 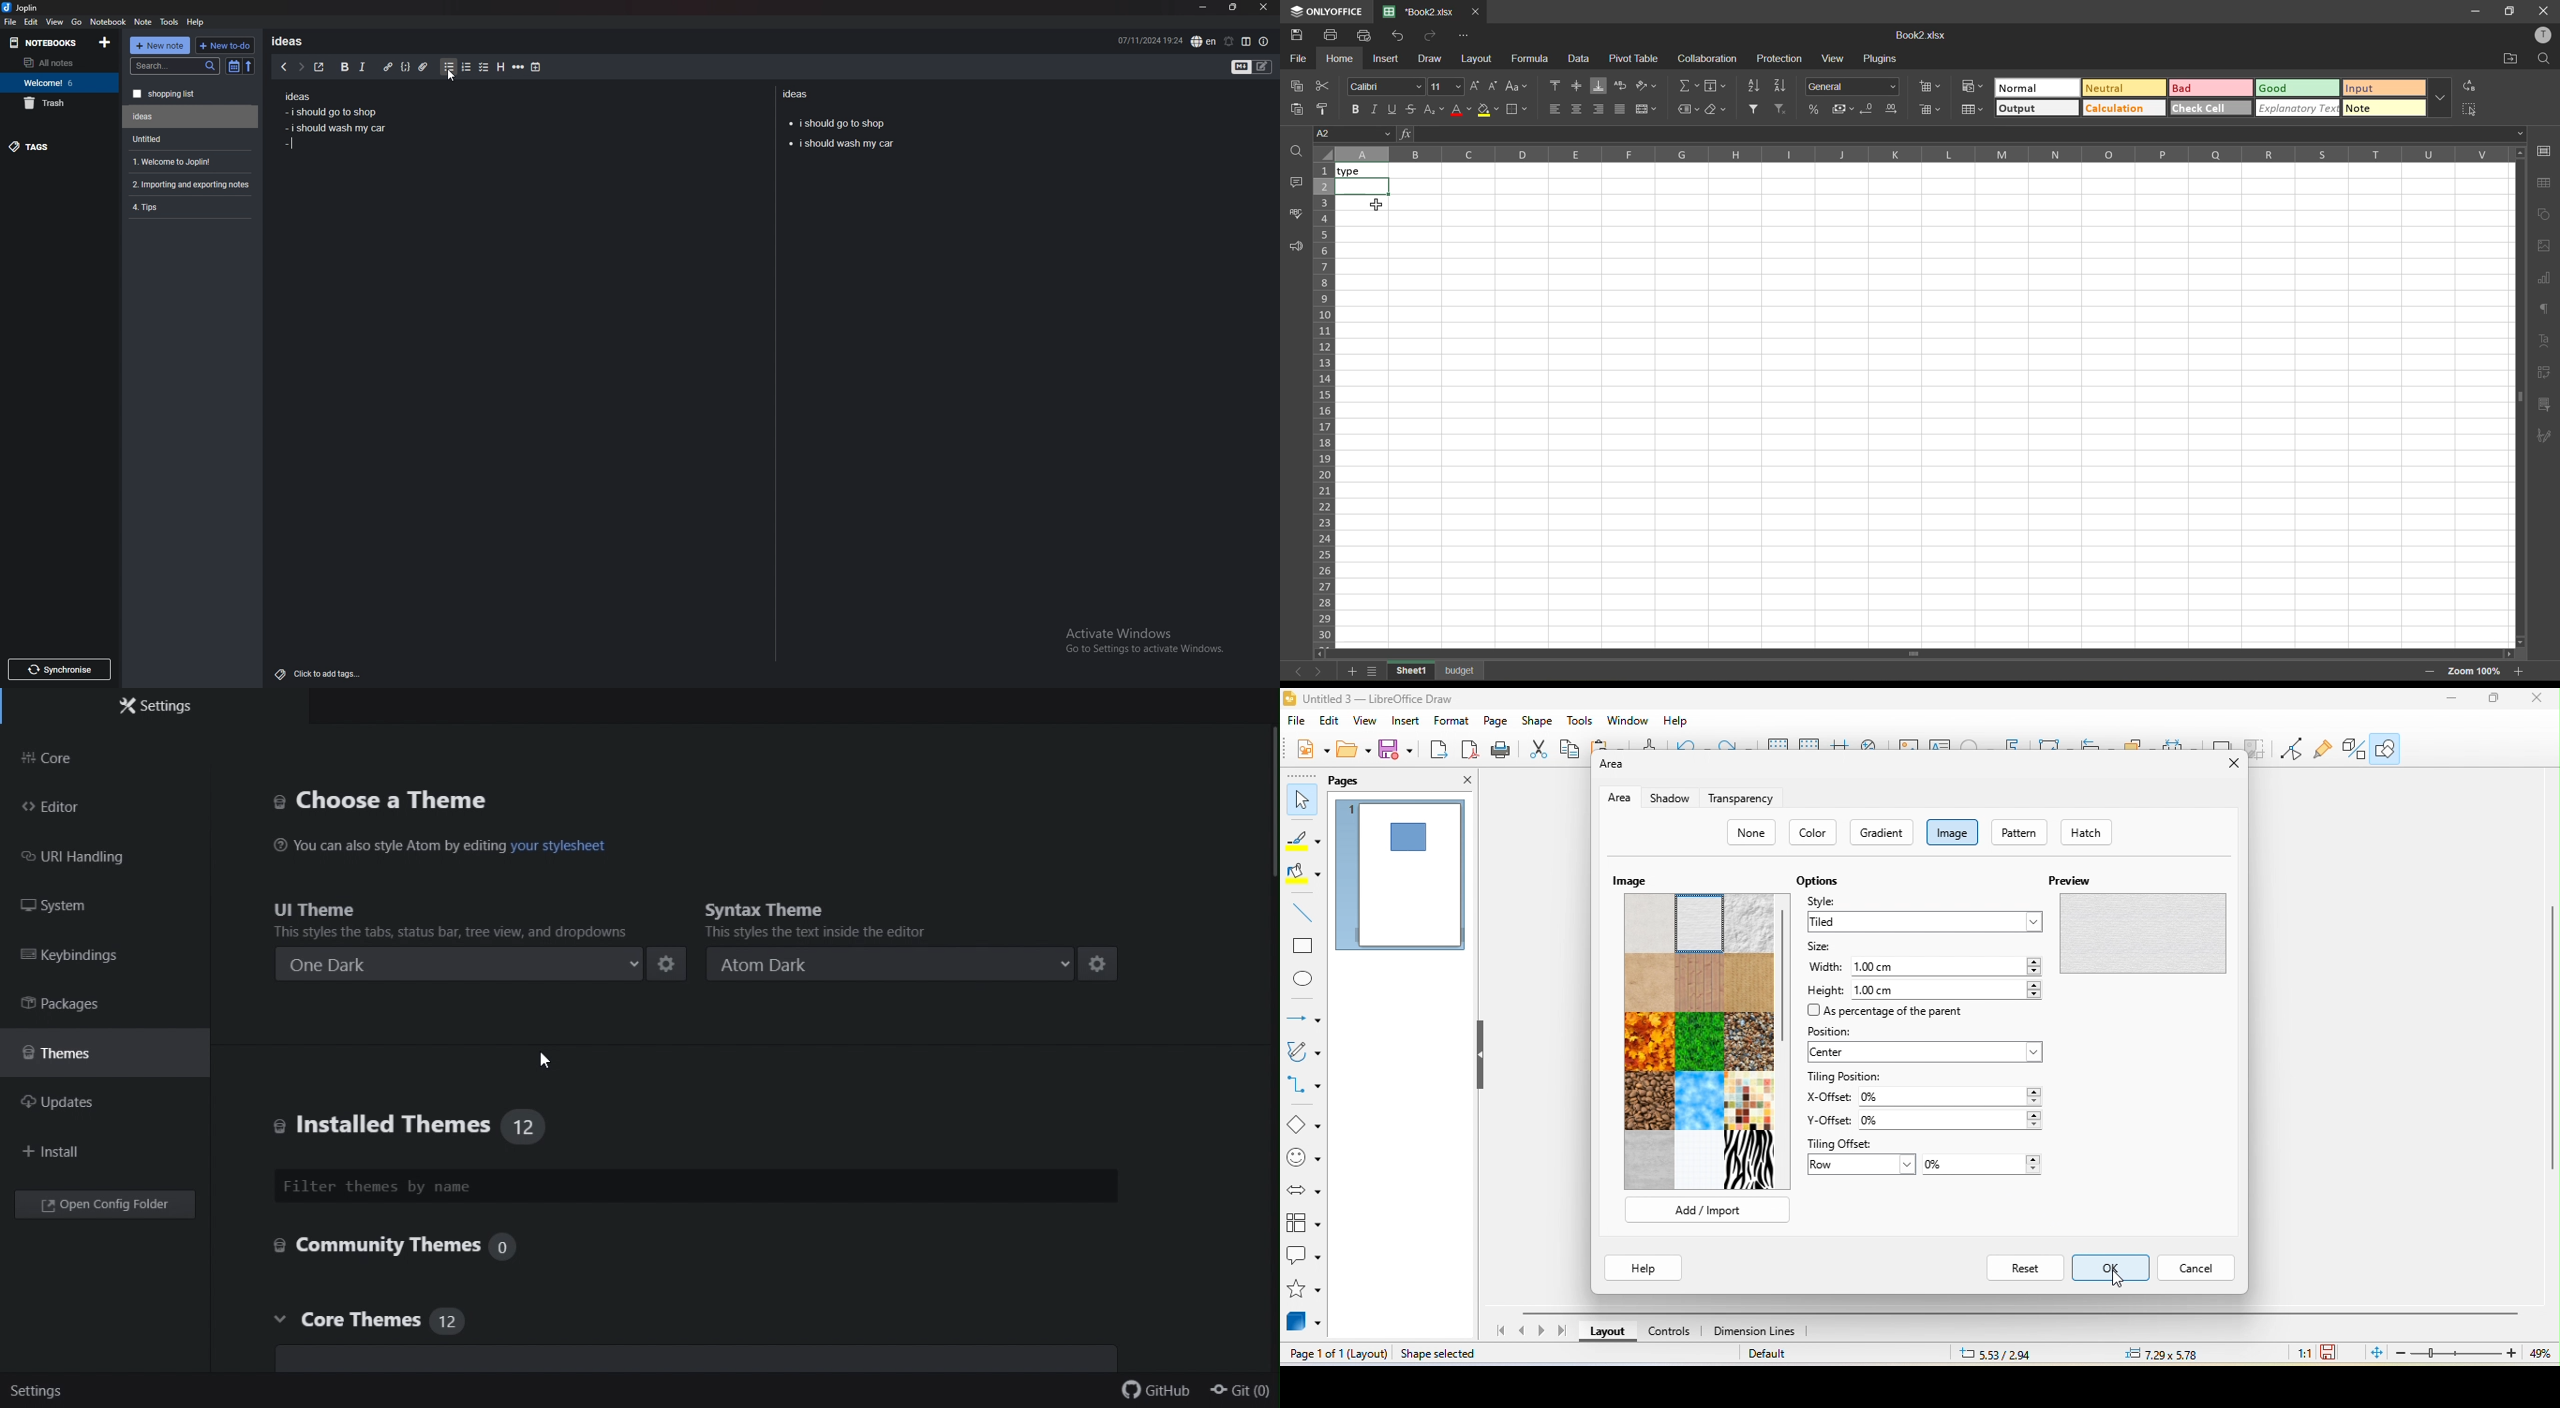 I want to click on toggle editor layout, so click(x=1246, y=41).